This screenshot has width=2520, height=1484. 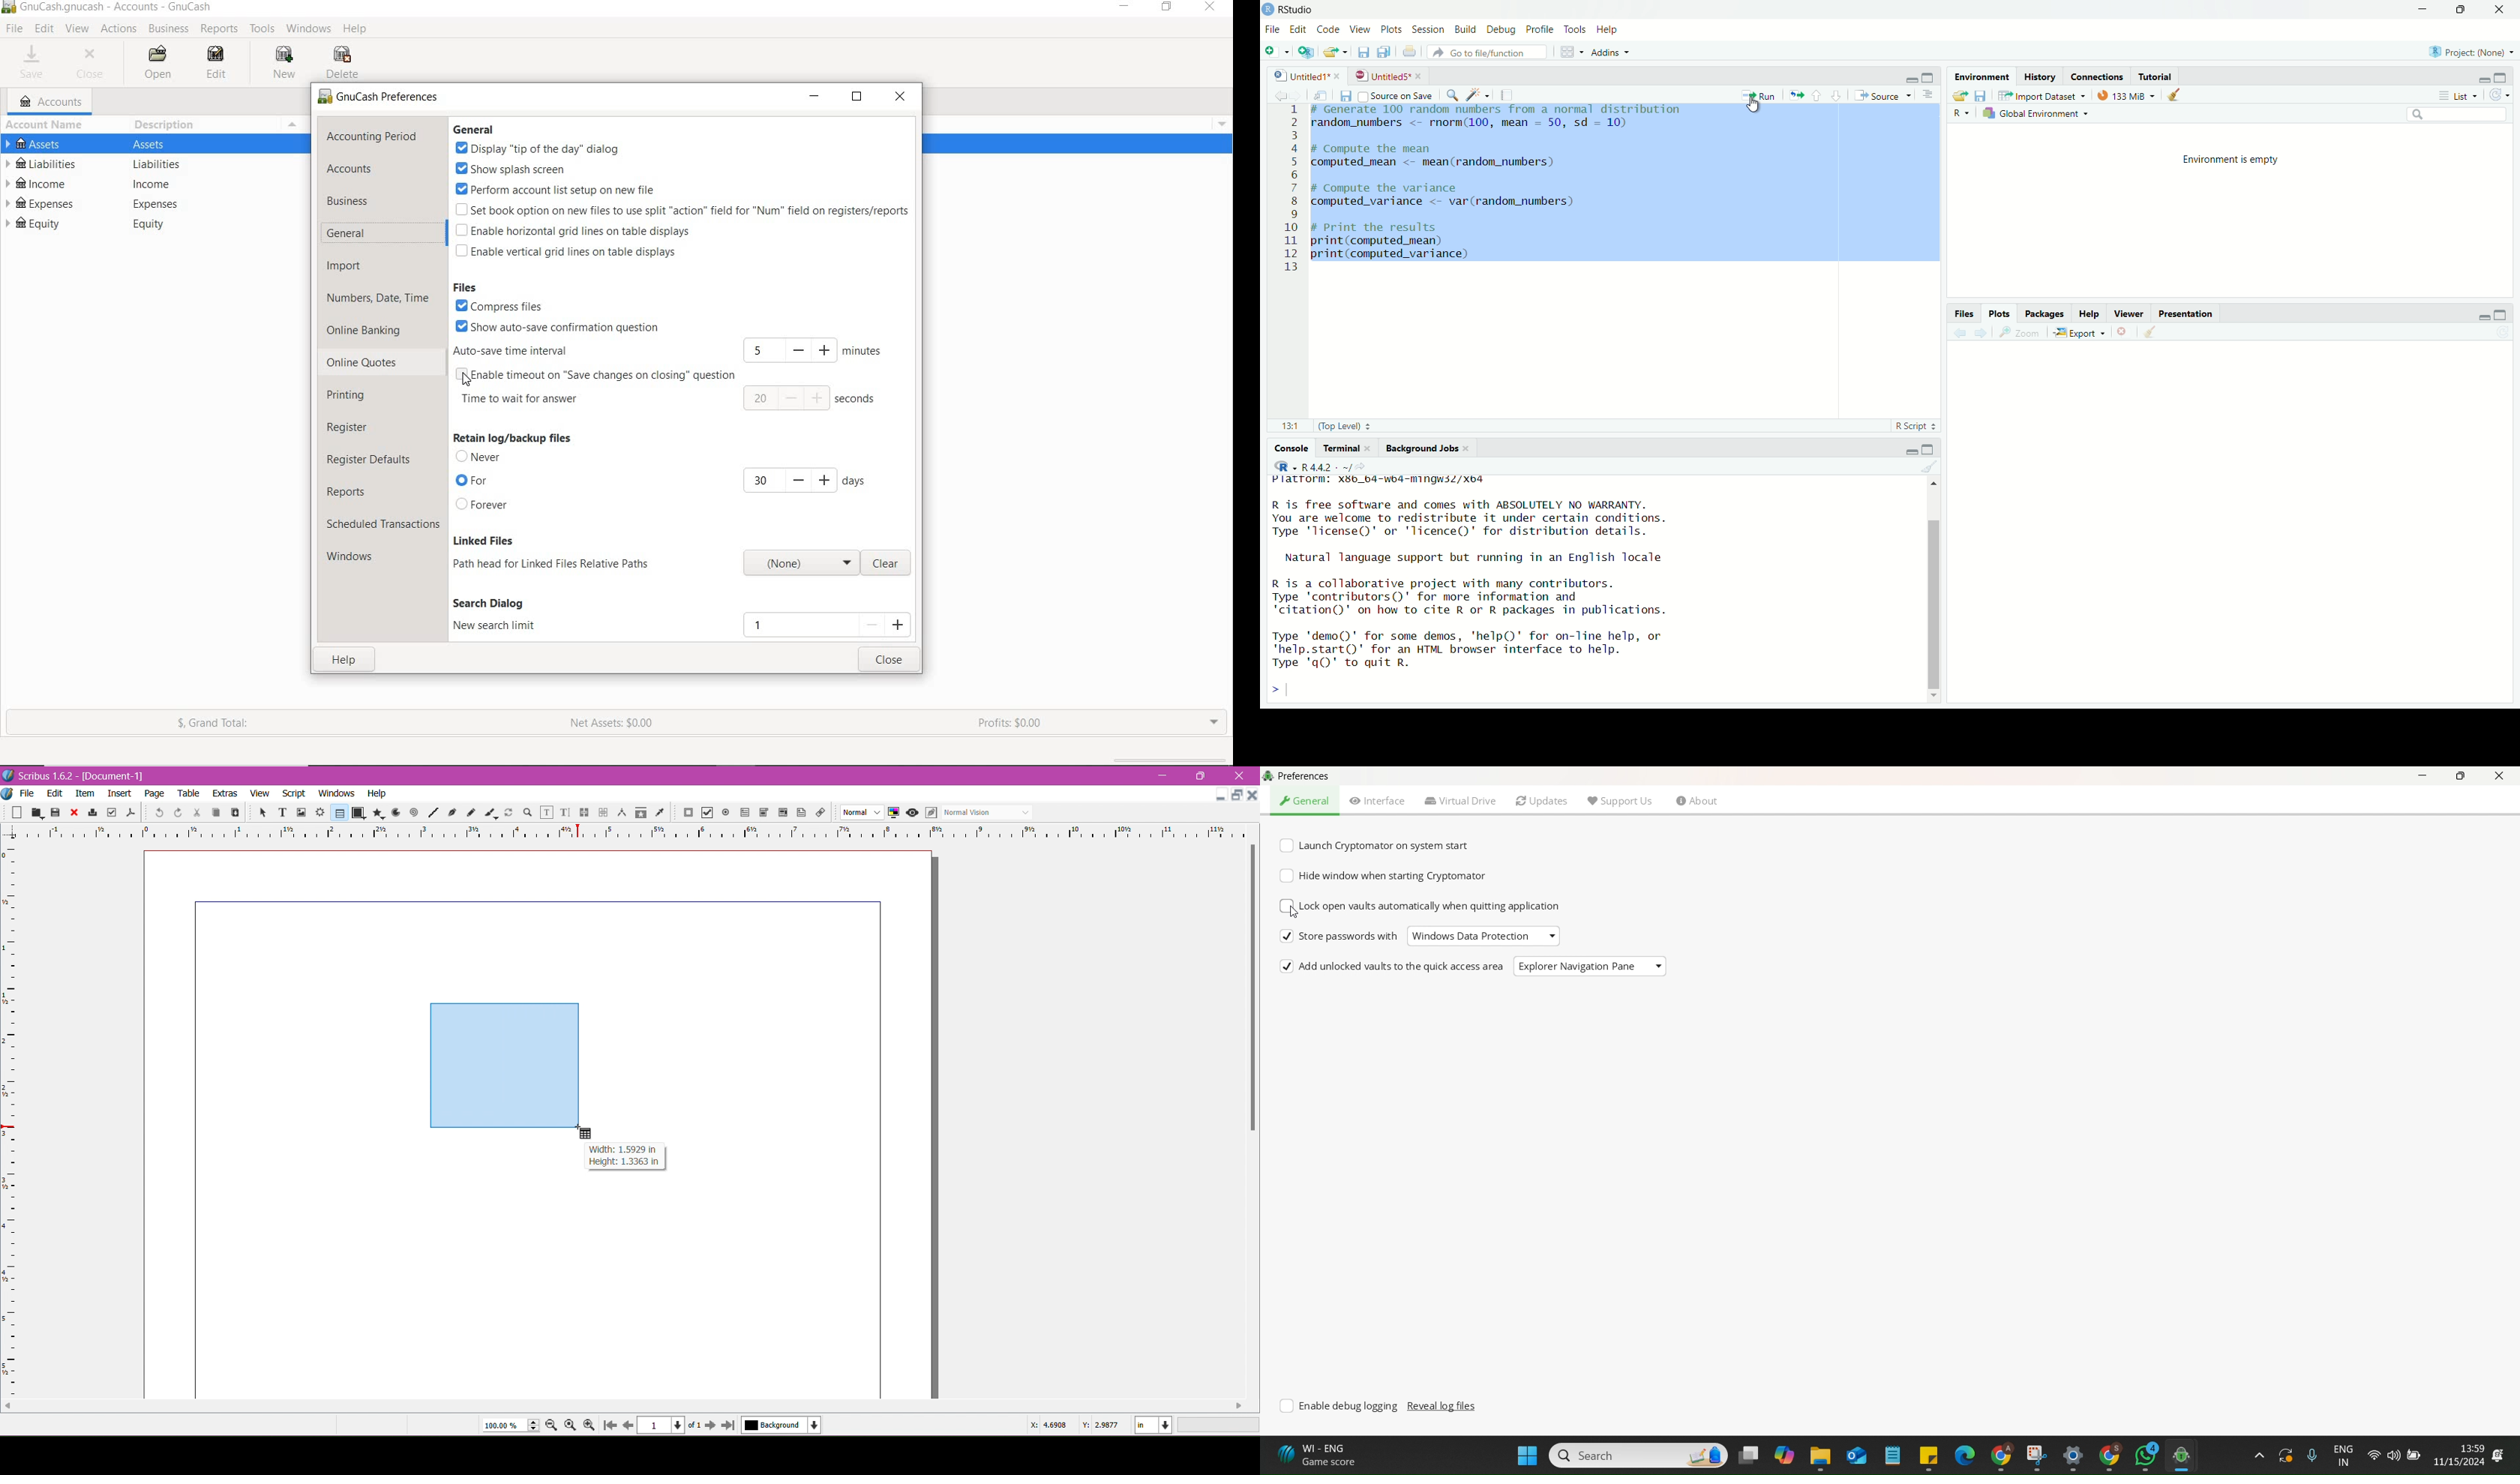 What do you see at coordinates (1466, 30) in the screenshot?
I see `build` at bounding box center [1466, 30].